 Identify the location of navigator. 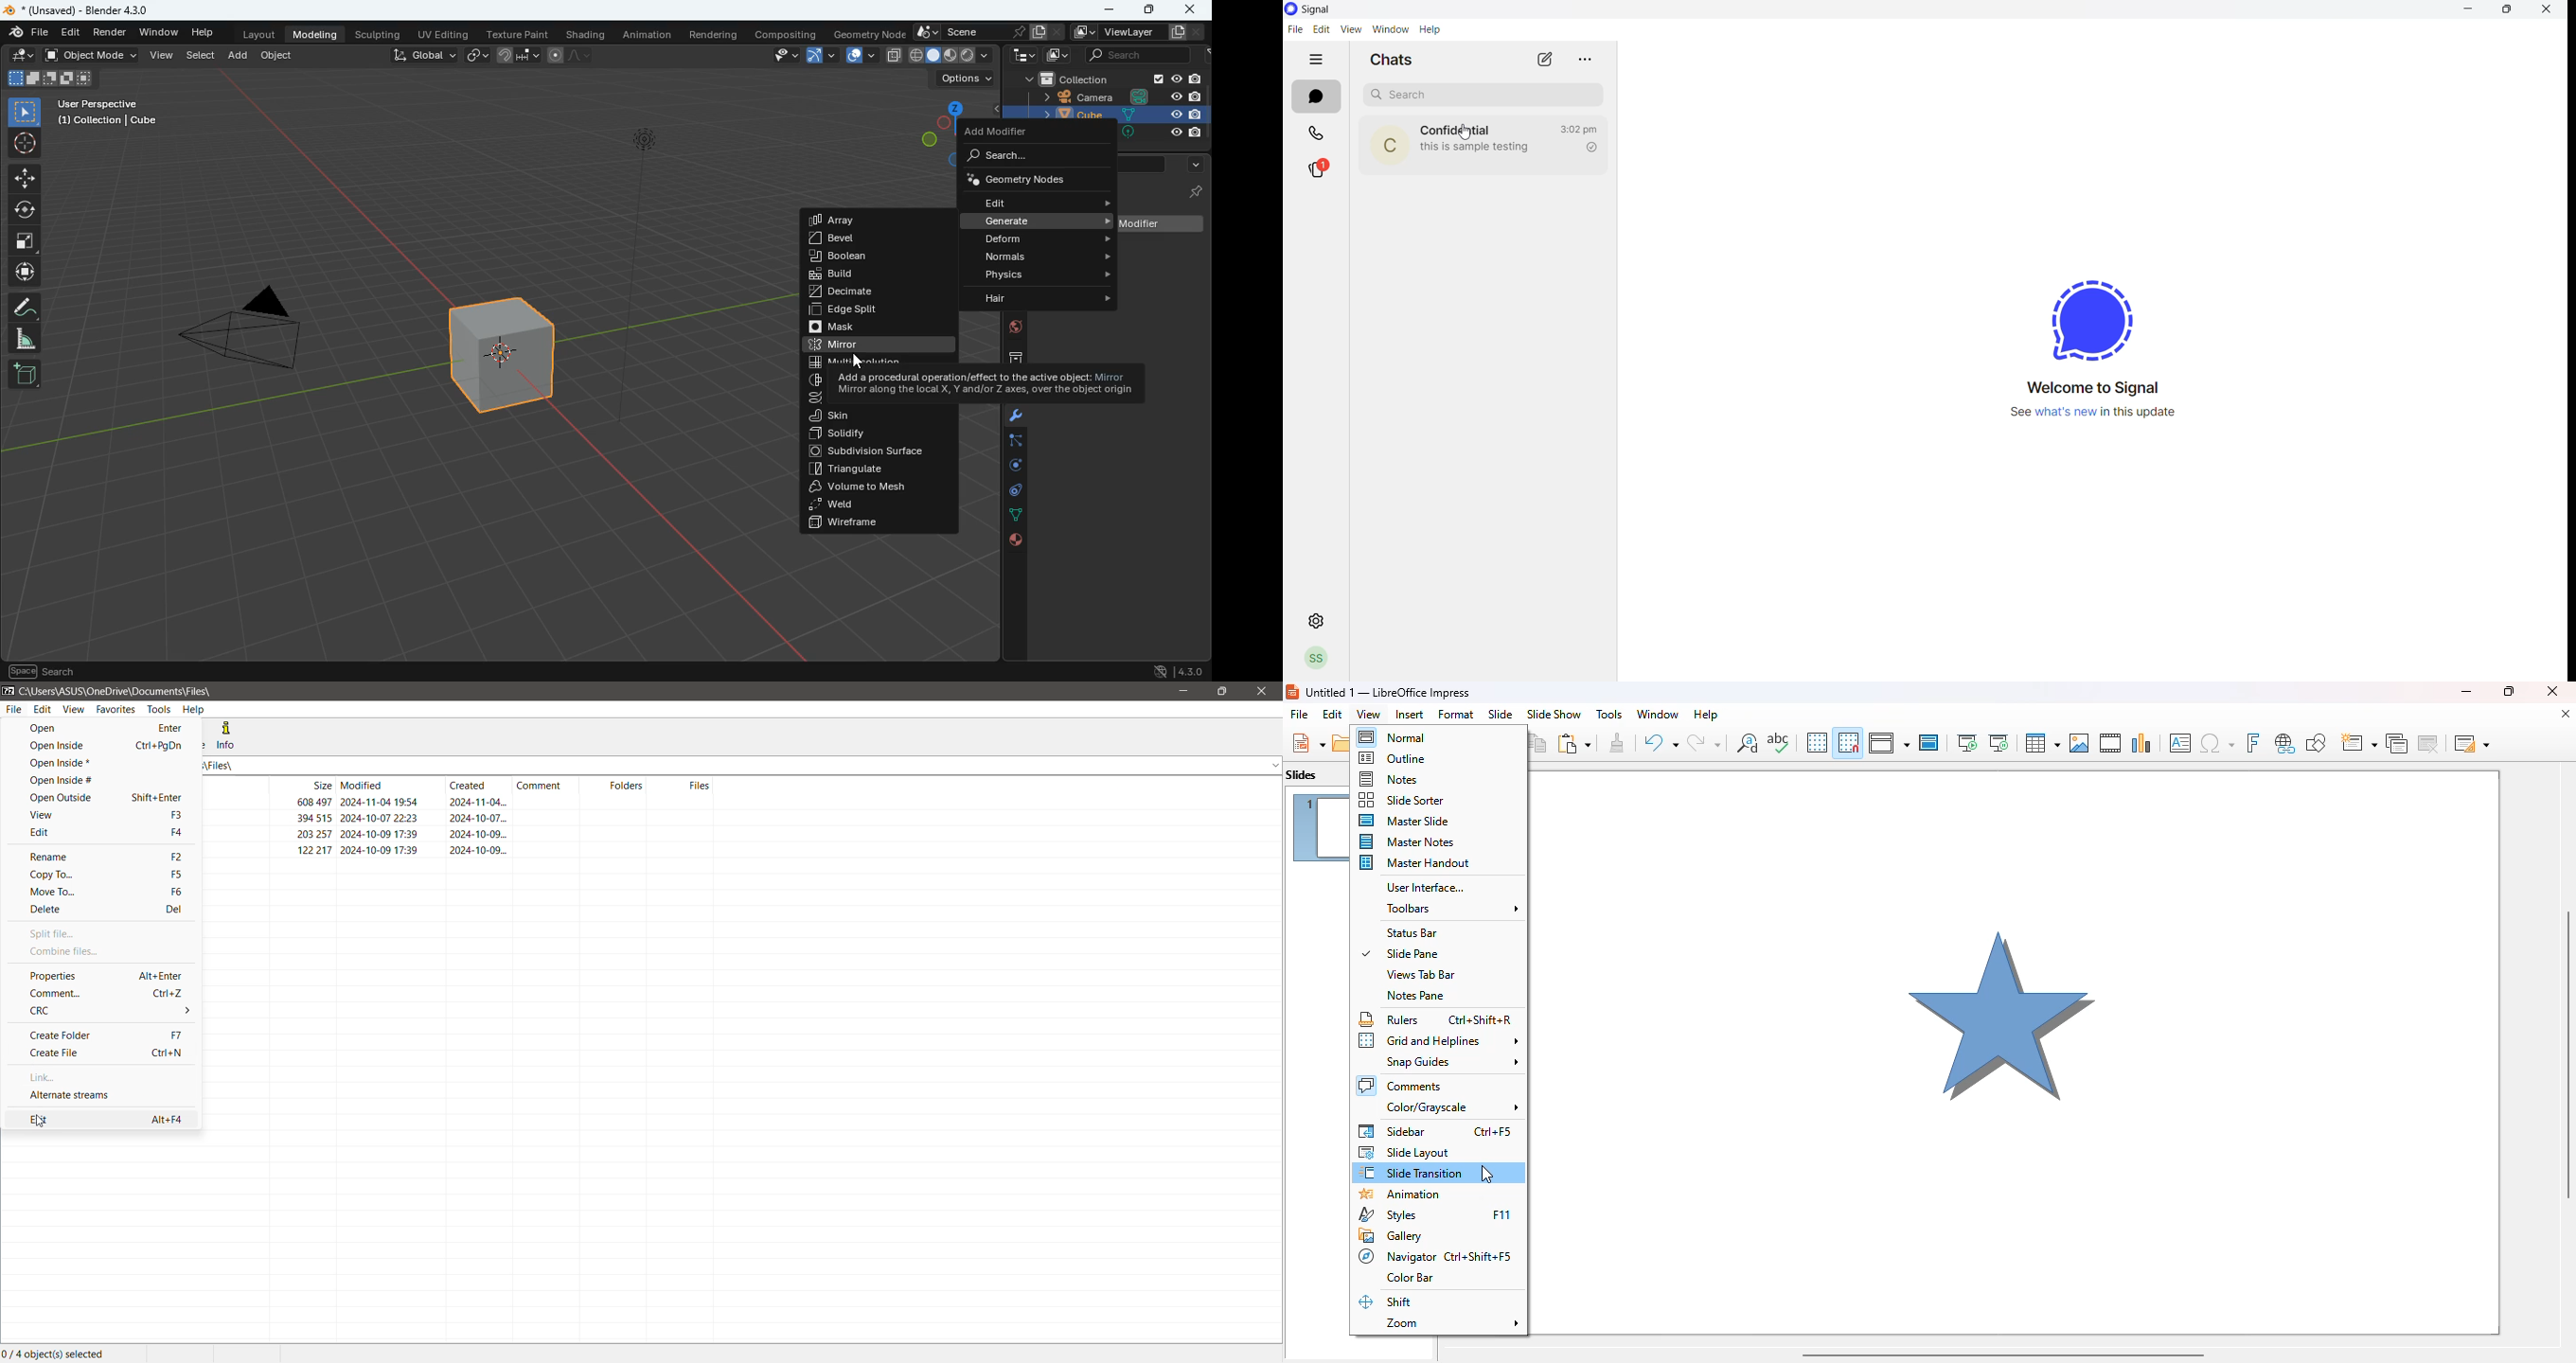
(1436, 1256).